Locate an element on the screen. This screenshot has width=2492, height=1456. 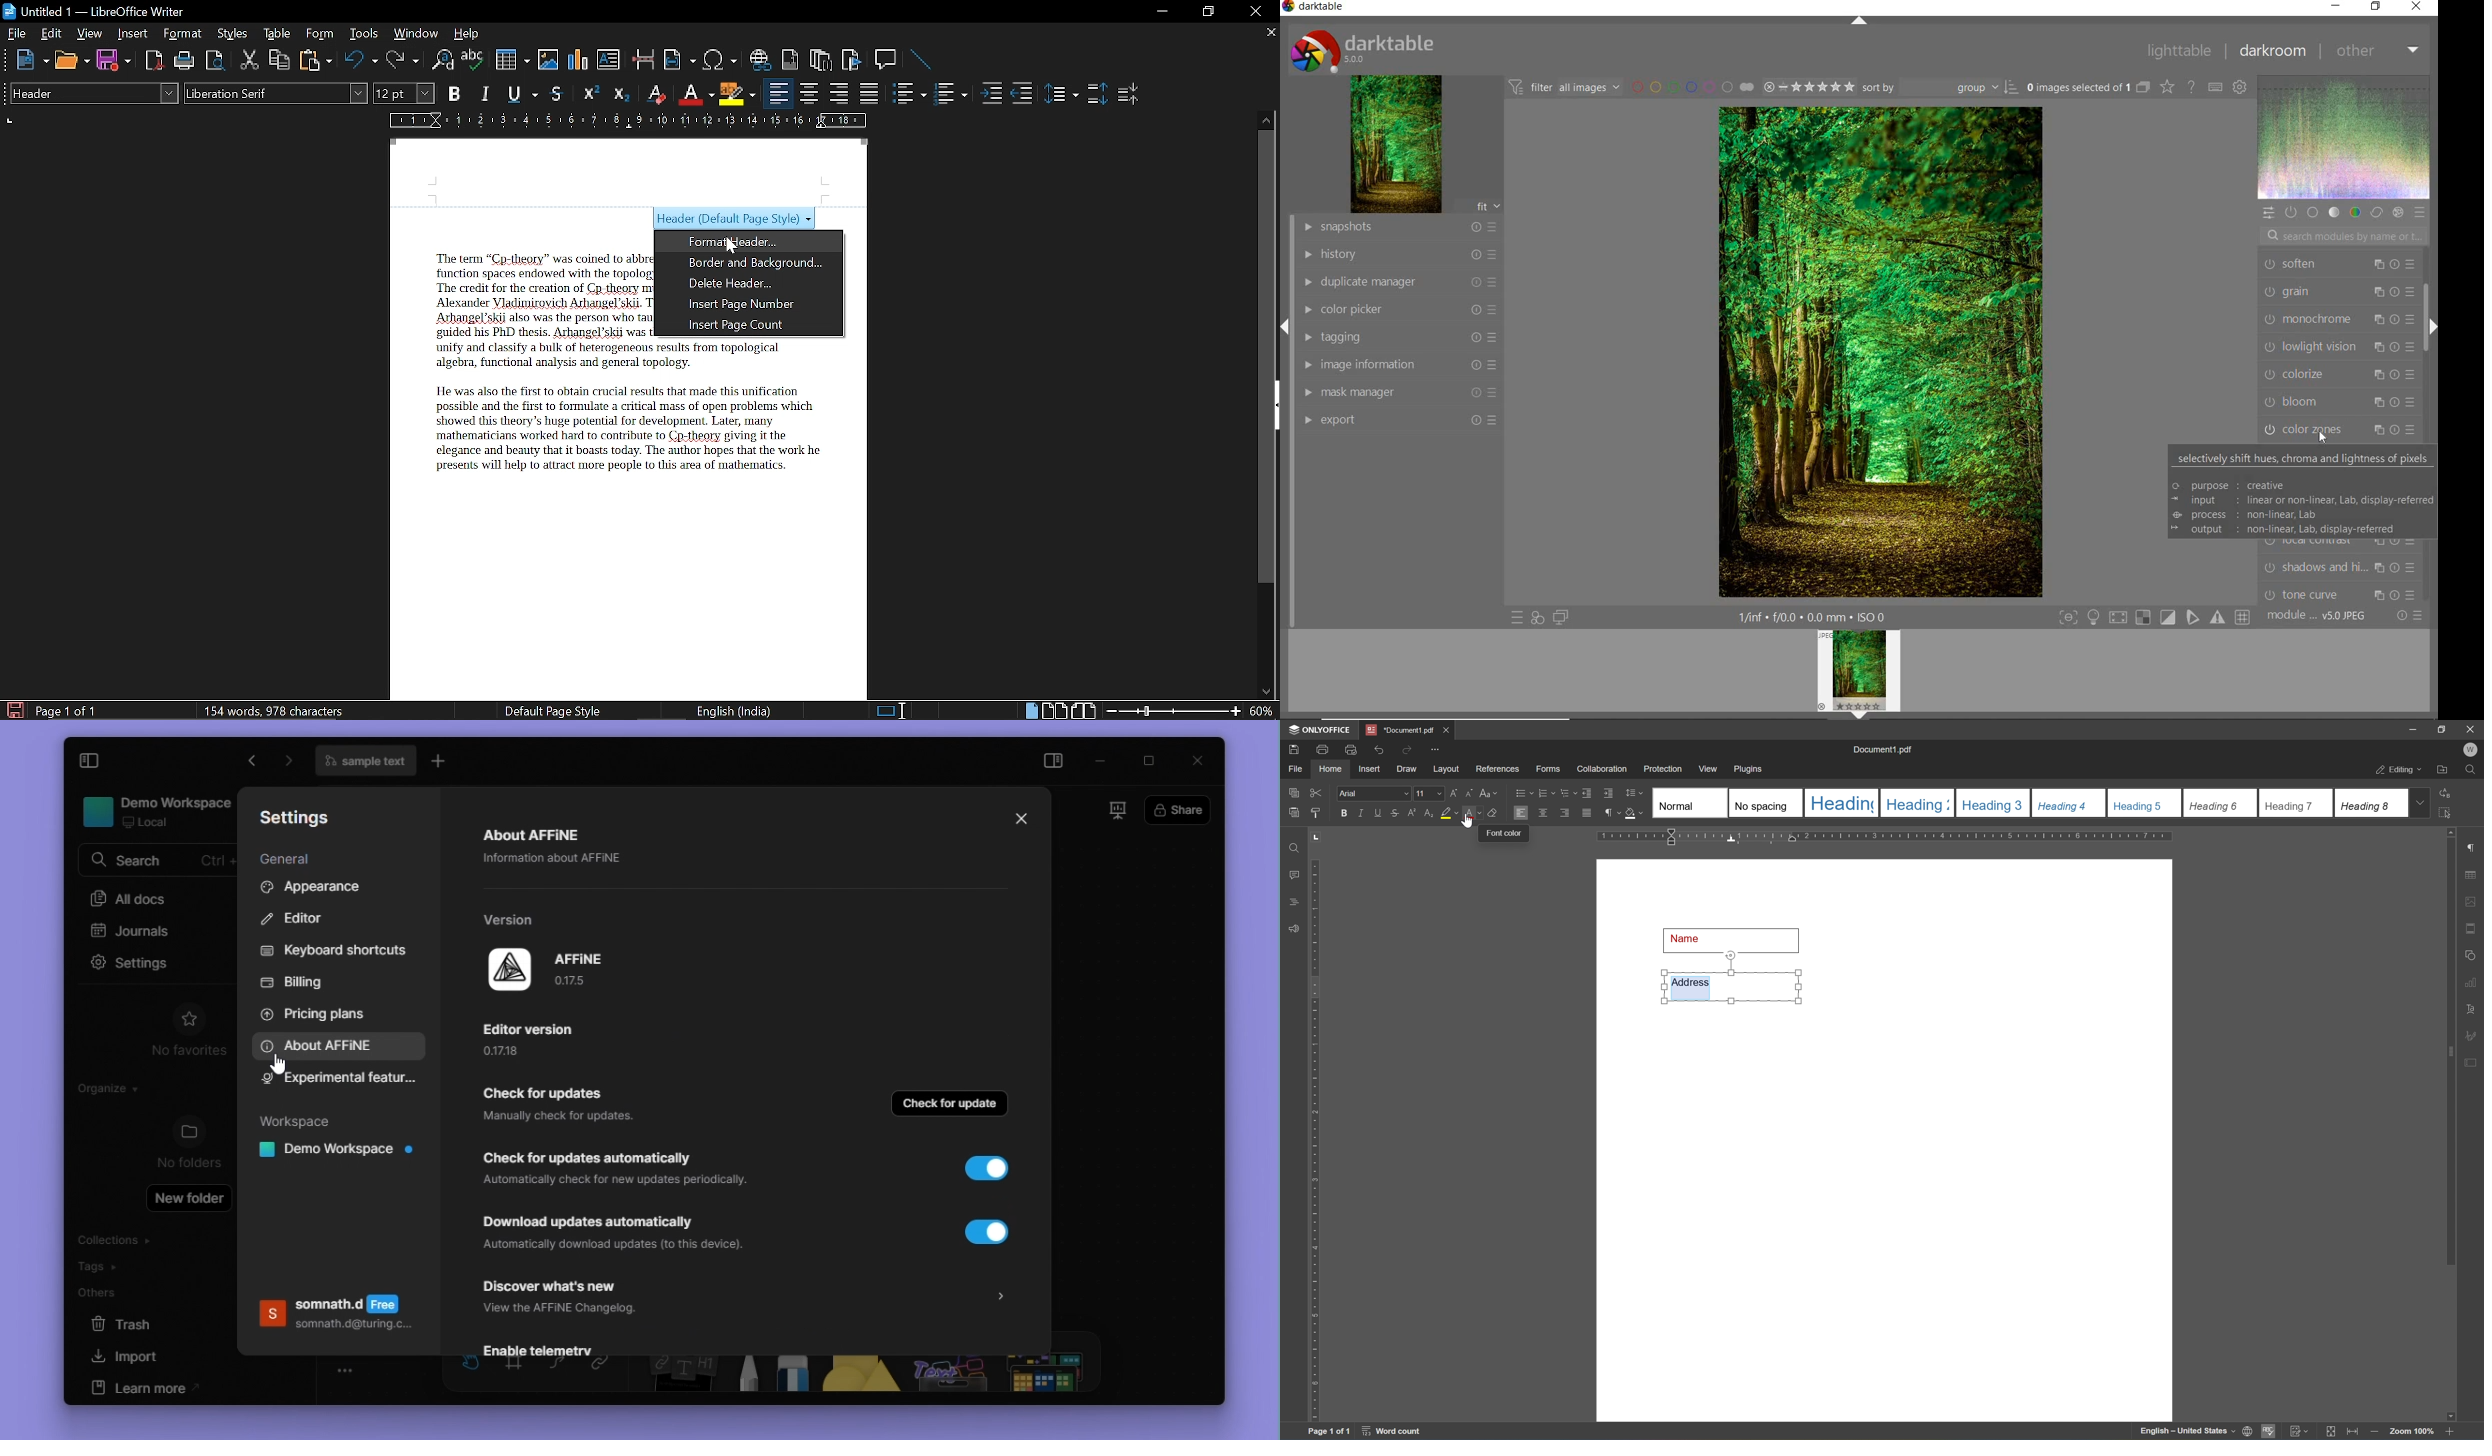
HElp is located at coordinates (468, 33).